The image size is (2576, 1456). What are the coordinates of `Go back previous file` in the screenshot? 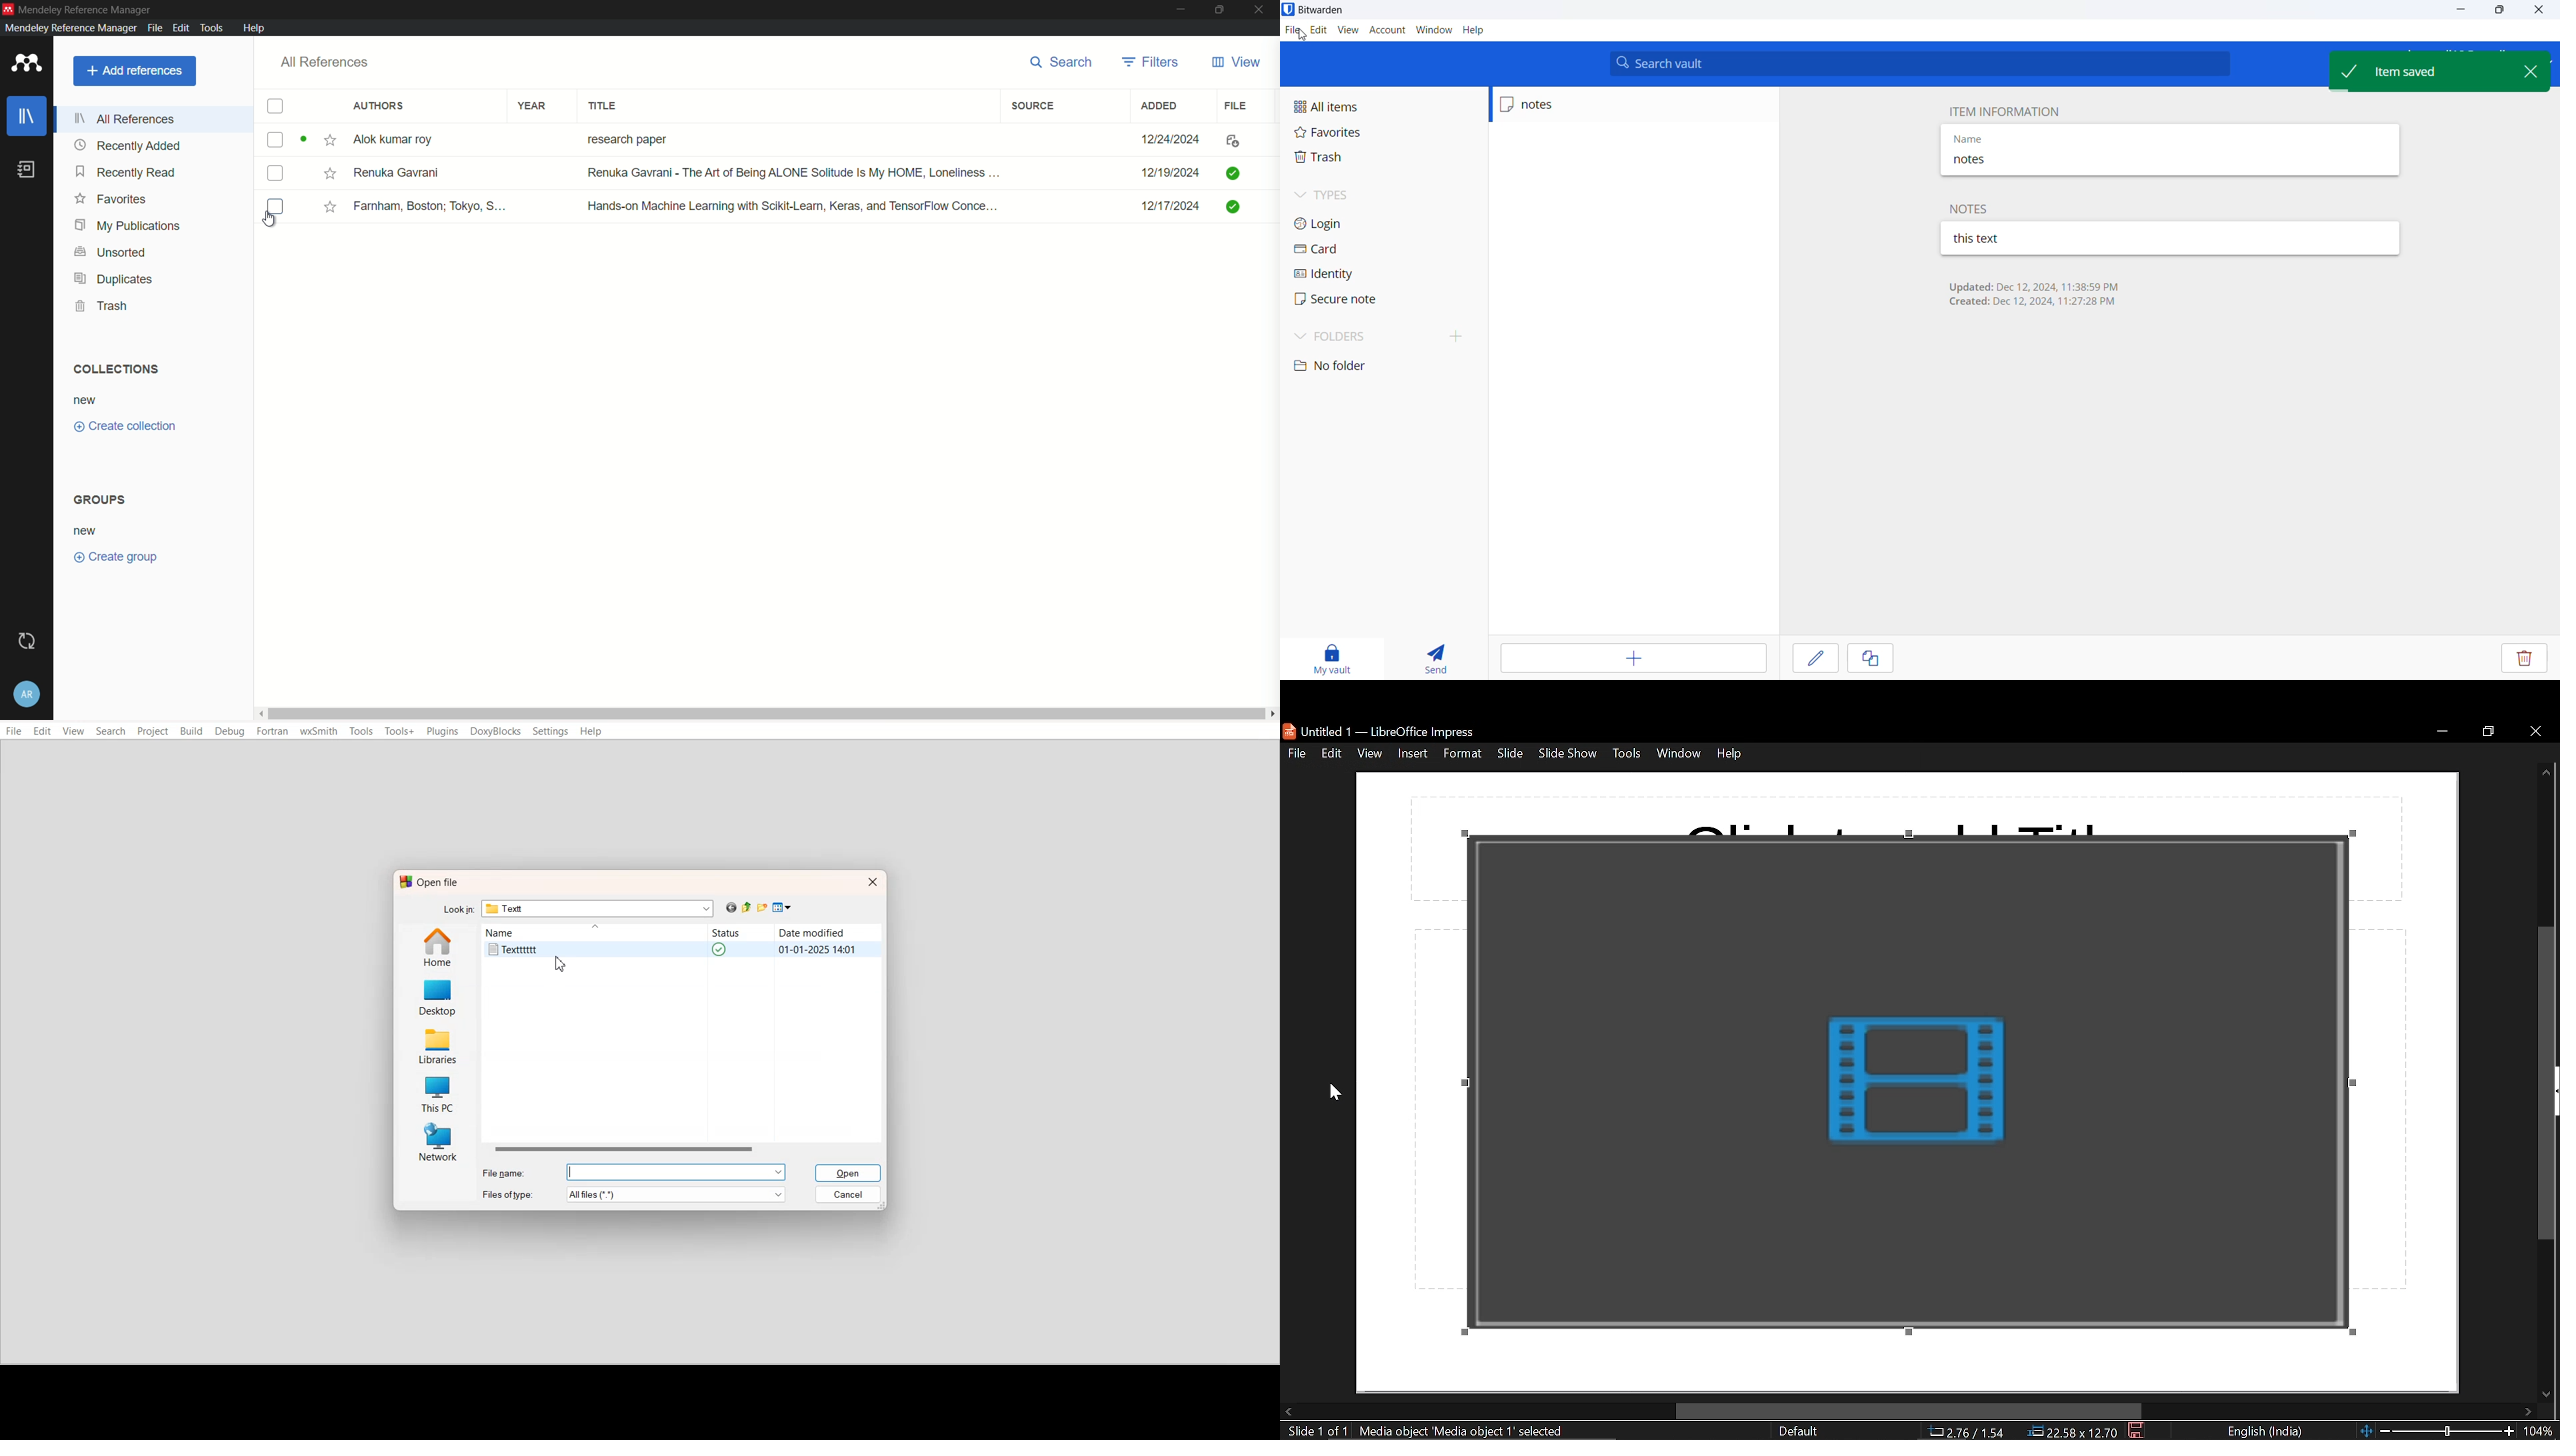 It's located at (731, 908).